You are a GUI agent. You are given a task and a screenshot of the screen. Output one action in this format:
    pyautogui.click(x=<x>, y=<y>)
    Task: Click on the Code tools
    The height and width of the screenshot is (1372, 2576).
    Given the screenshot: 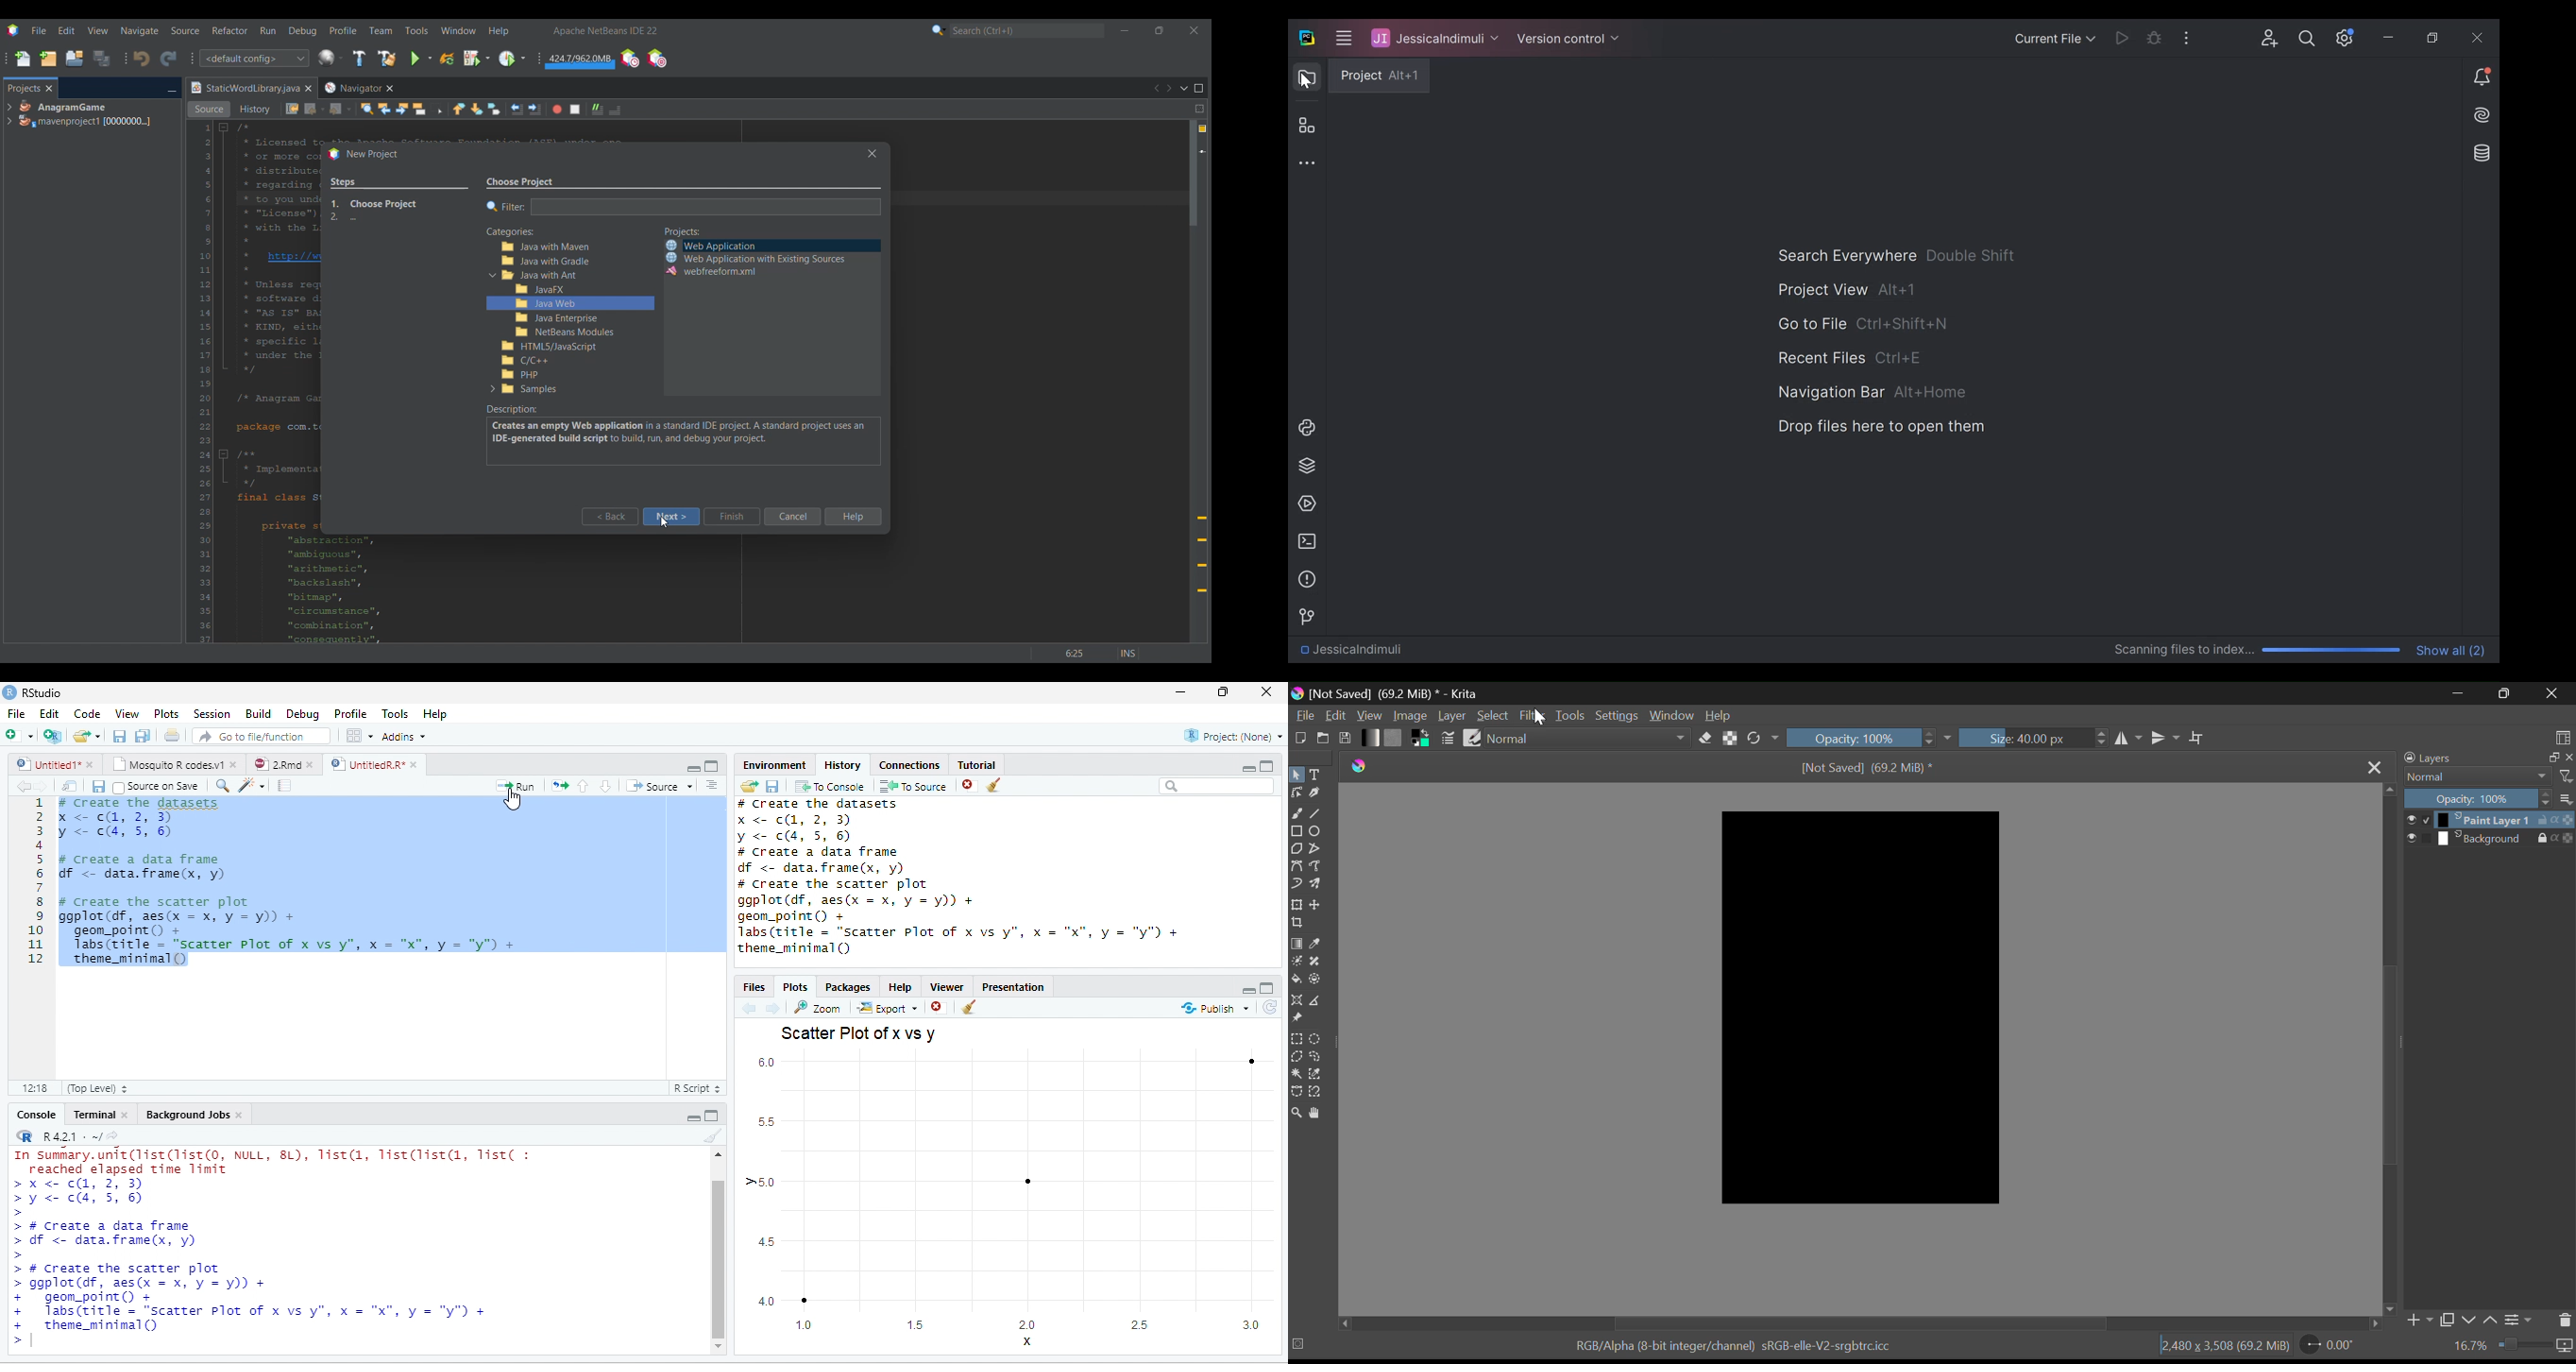 What is the action you would take?
    pyautogui.click(x=253, y=786)
    